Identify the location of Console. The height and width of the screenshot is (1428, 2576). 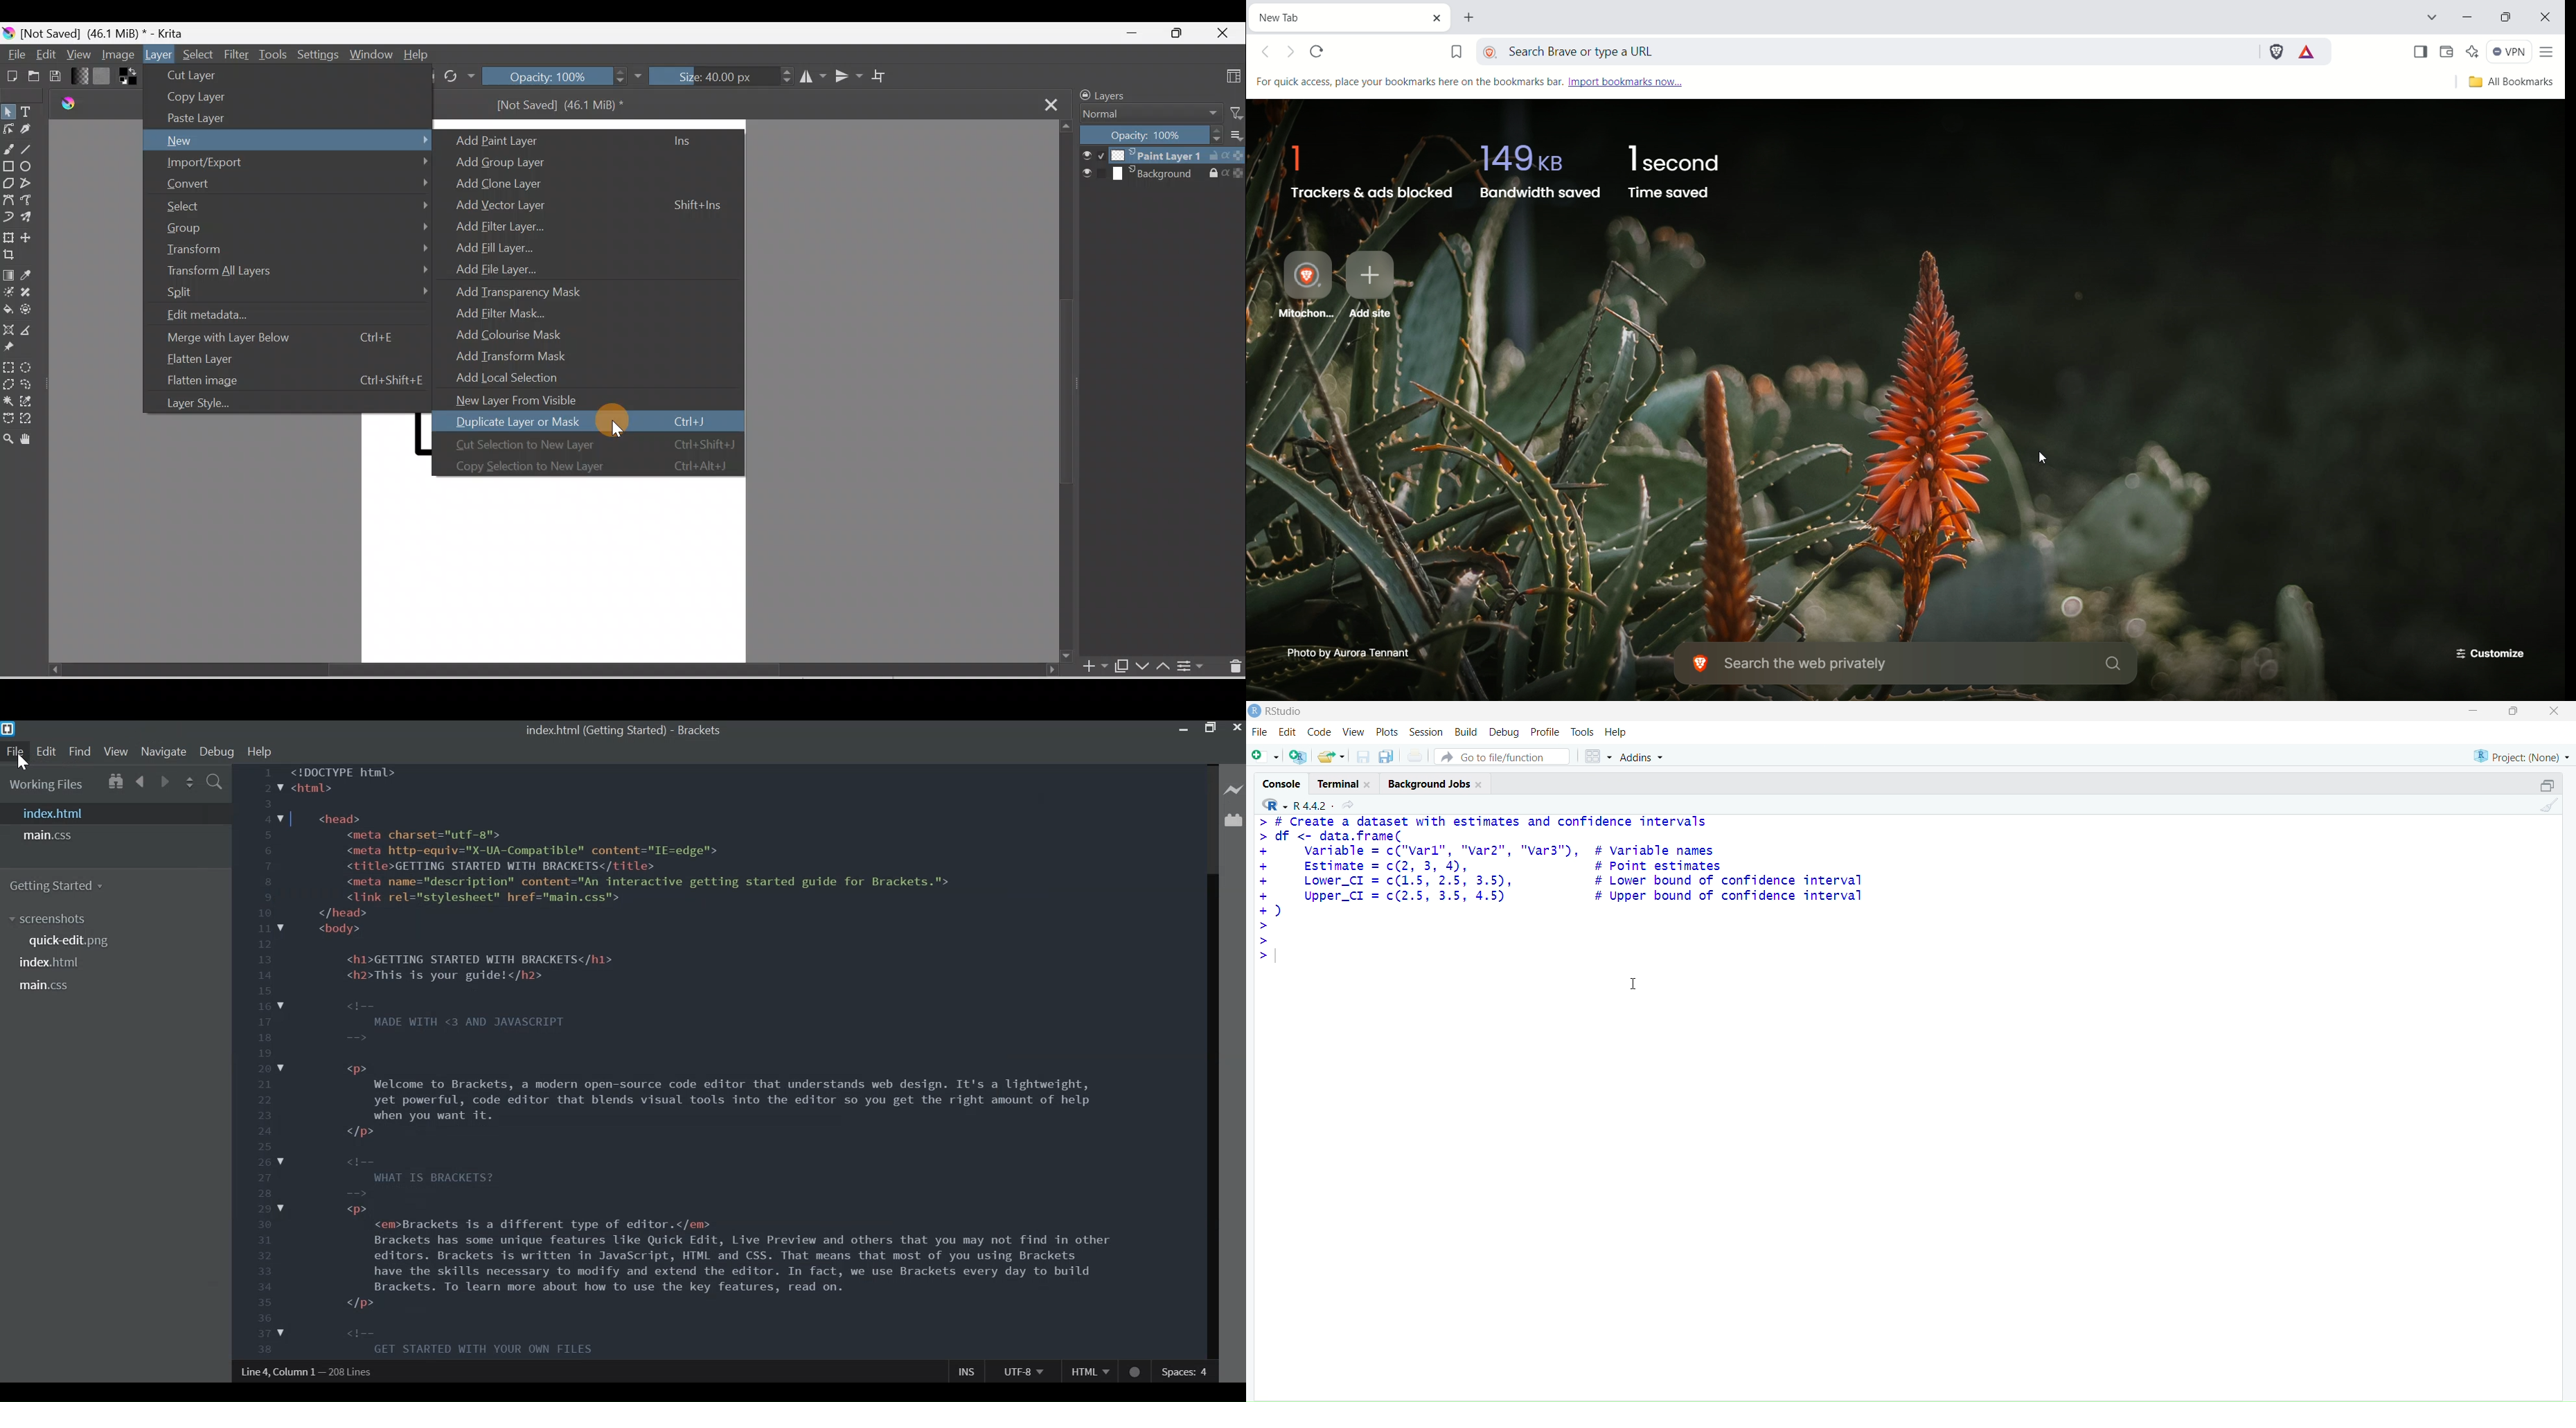
(1282, 783).